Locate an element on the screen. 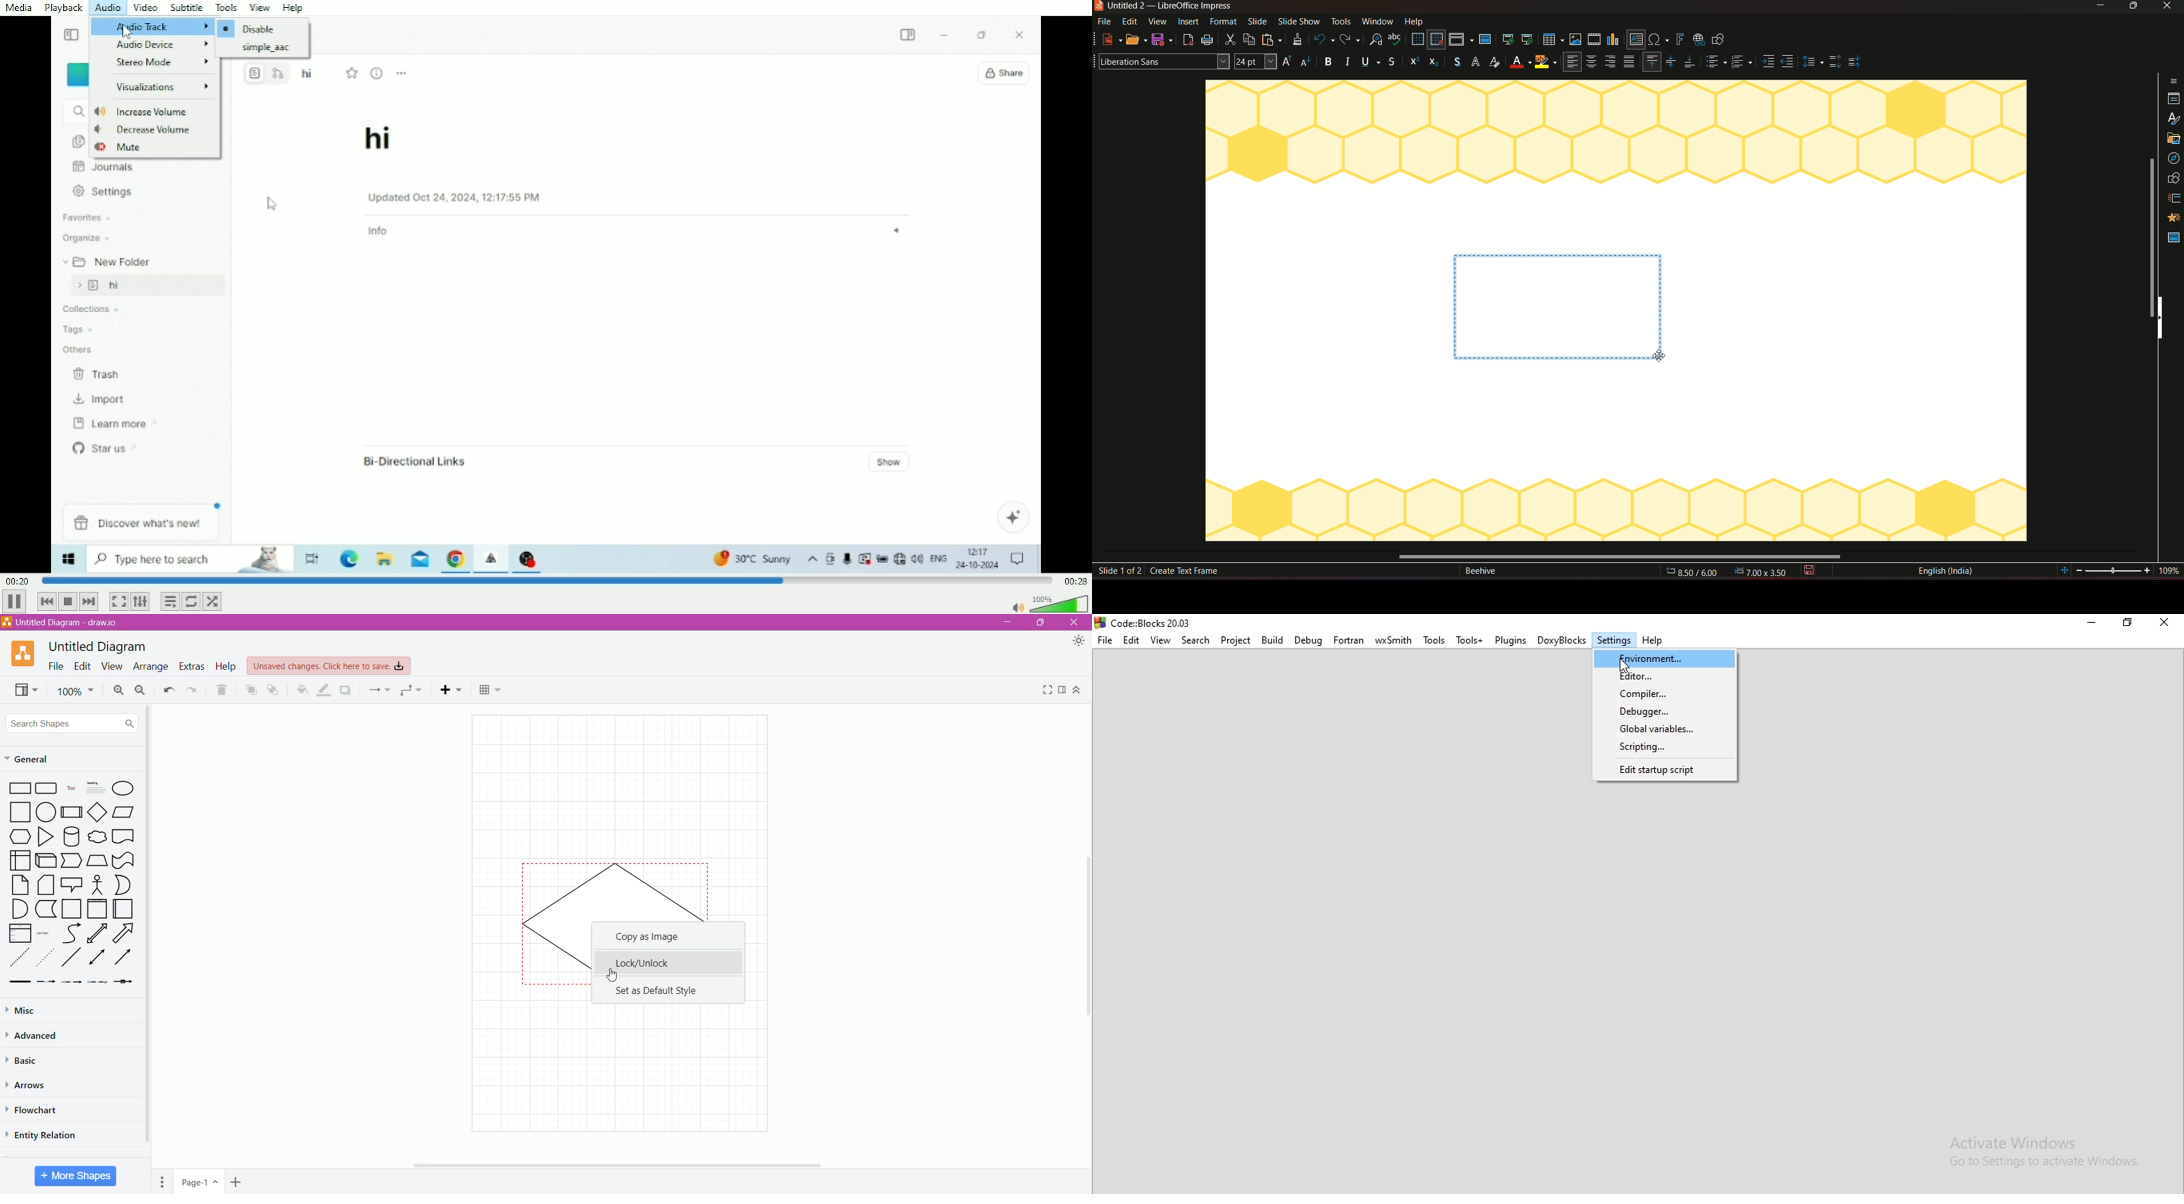 This screenshot has width=2184, height=1204. Fortran is located at coordinates (1349, 640).